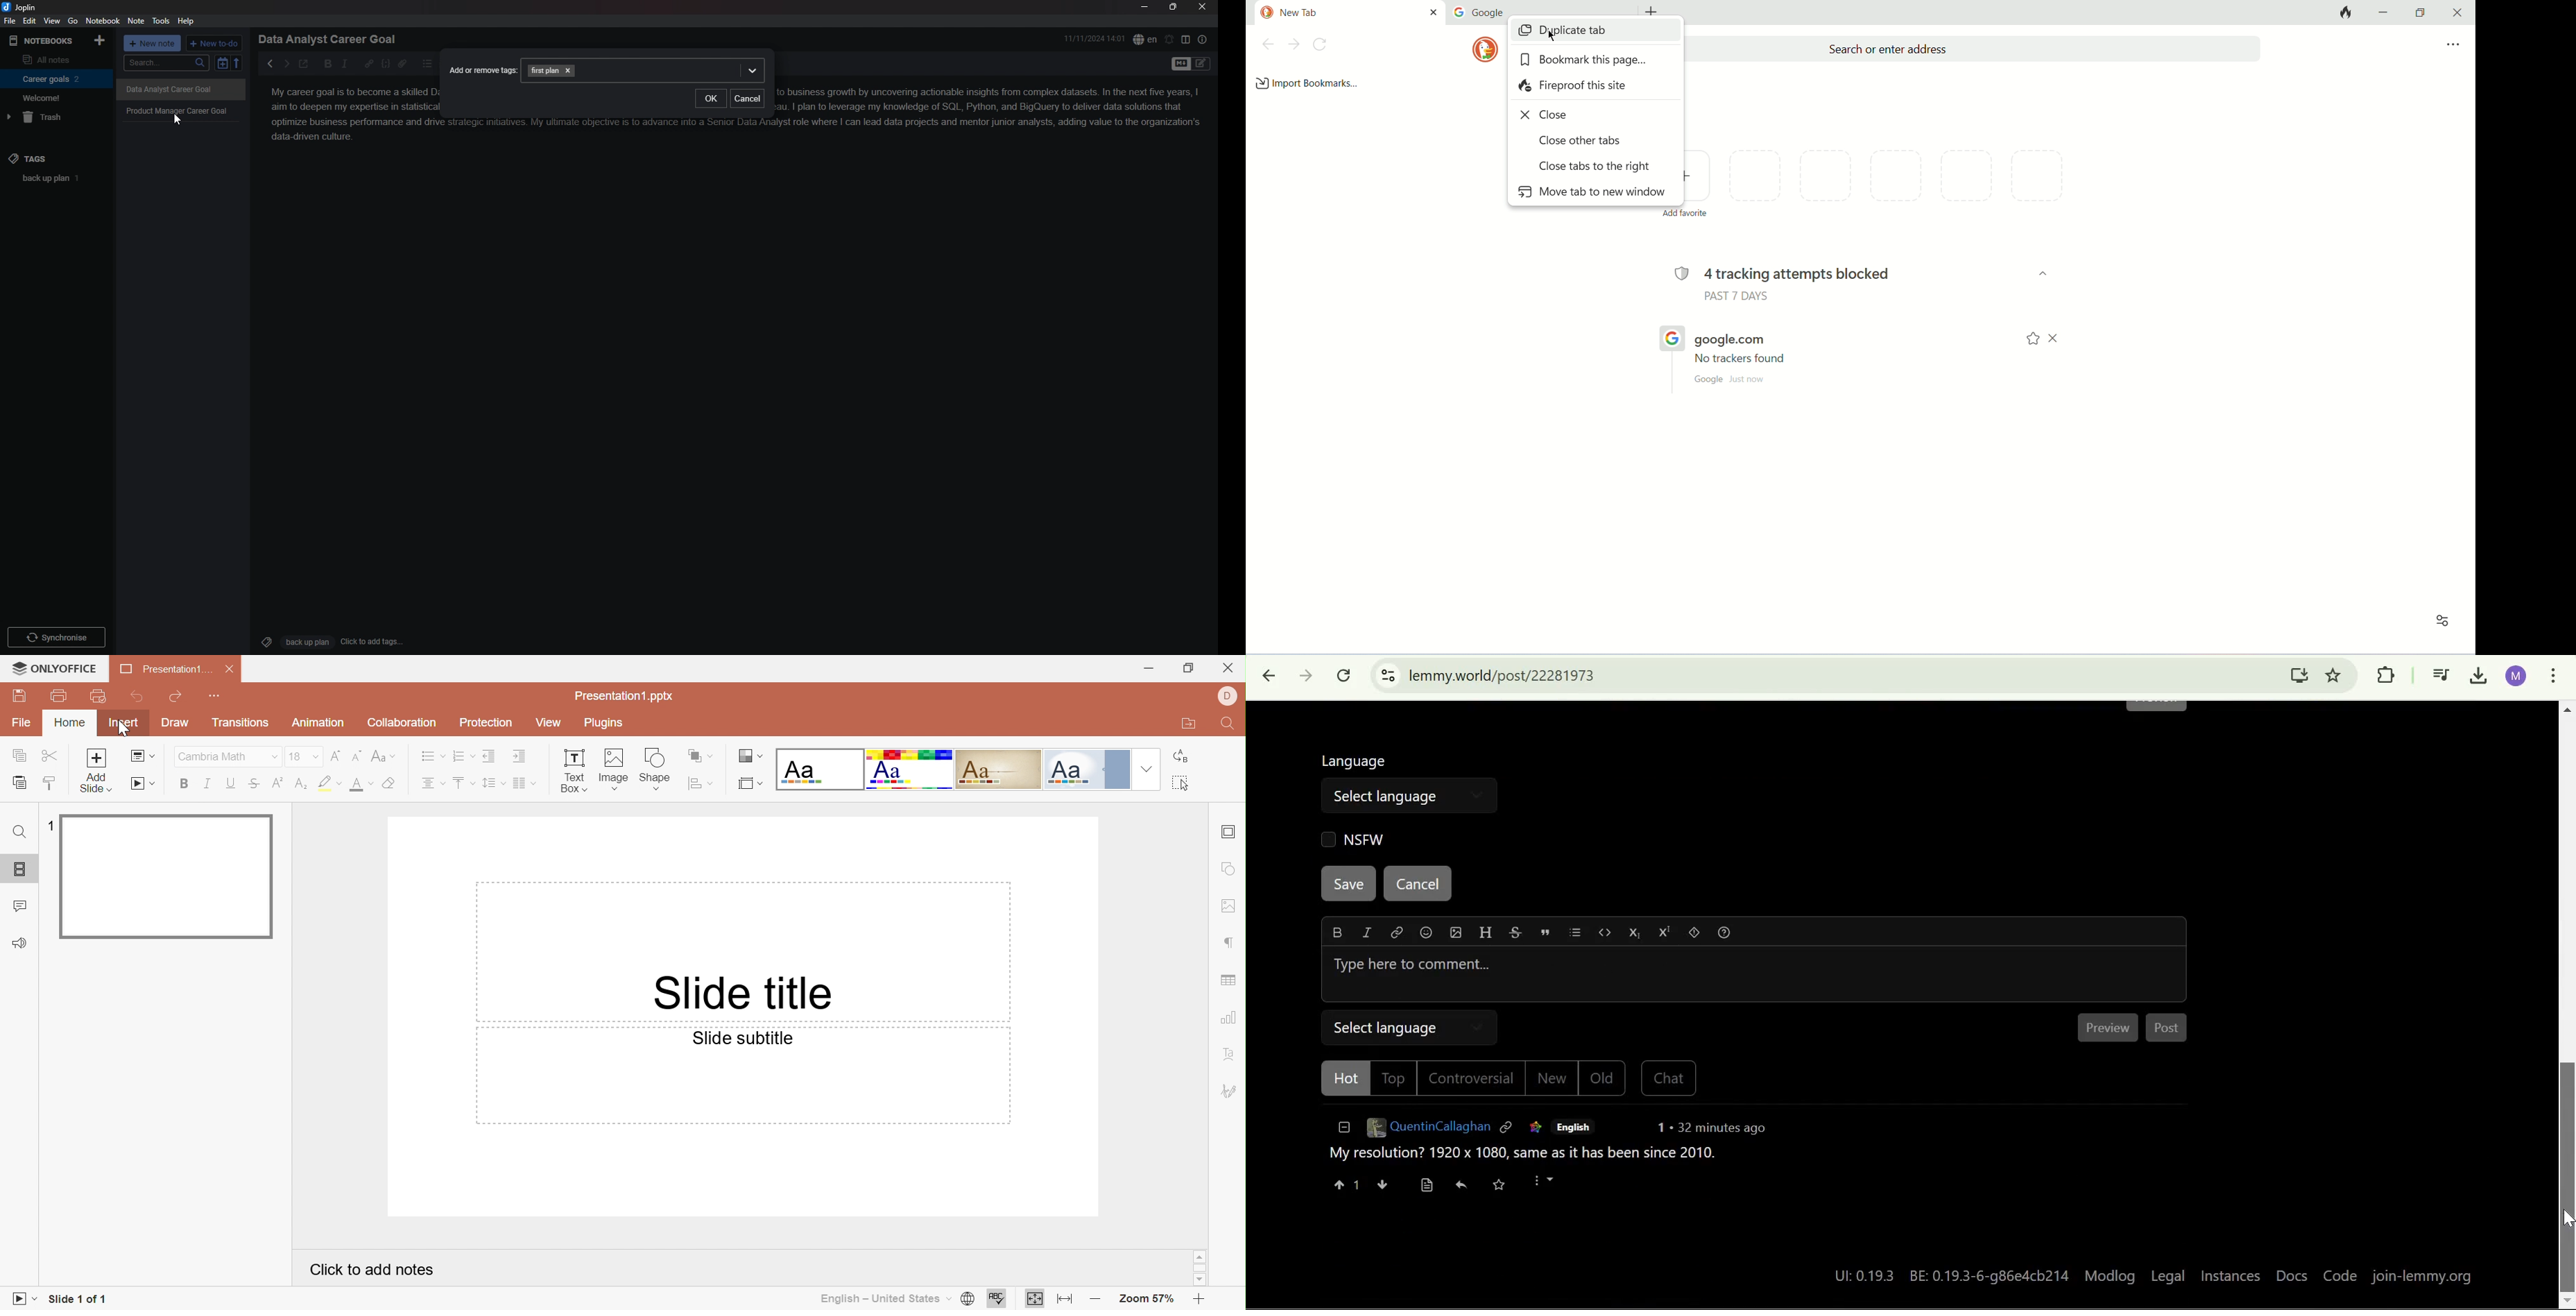 Image resolution: width=2576 pixels, height=1316 pixels. Describe the element at coordinates (2348, 13) in the screenshot. I see `close tabs and clear data` at that location.